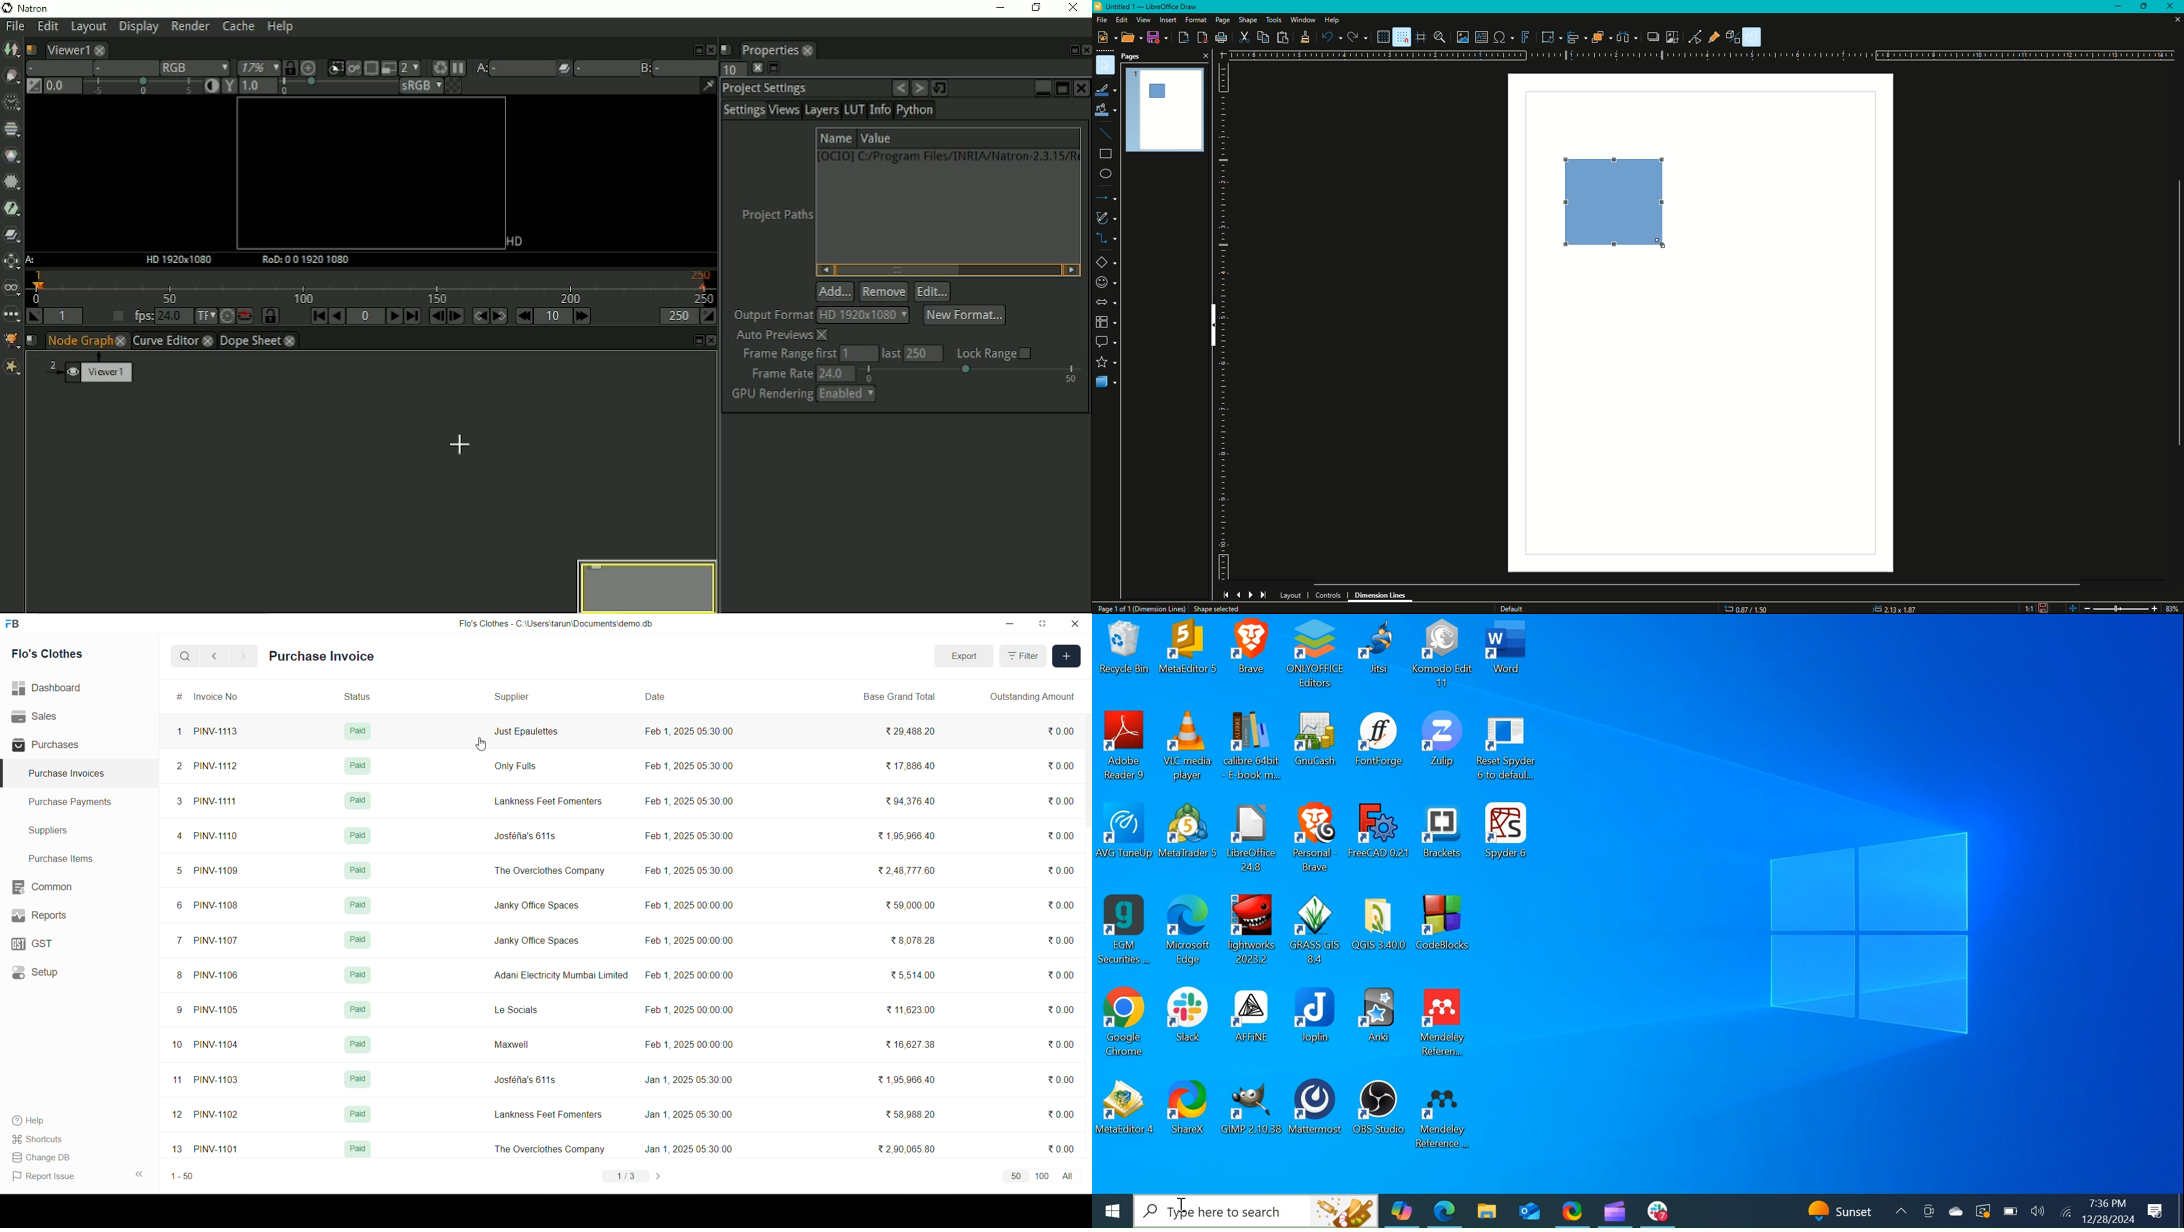 The image size is (2184, 1232). What do you see at coordinates (550, 799) in the screenshot?
I see `Lankness Feet Fomenters` at bounding box center [550, 799].